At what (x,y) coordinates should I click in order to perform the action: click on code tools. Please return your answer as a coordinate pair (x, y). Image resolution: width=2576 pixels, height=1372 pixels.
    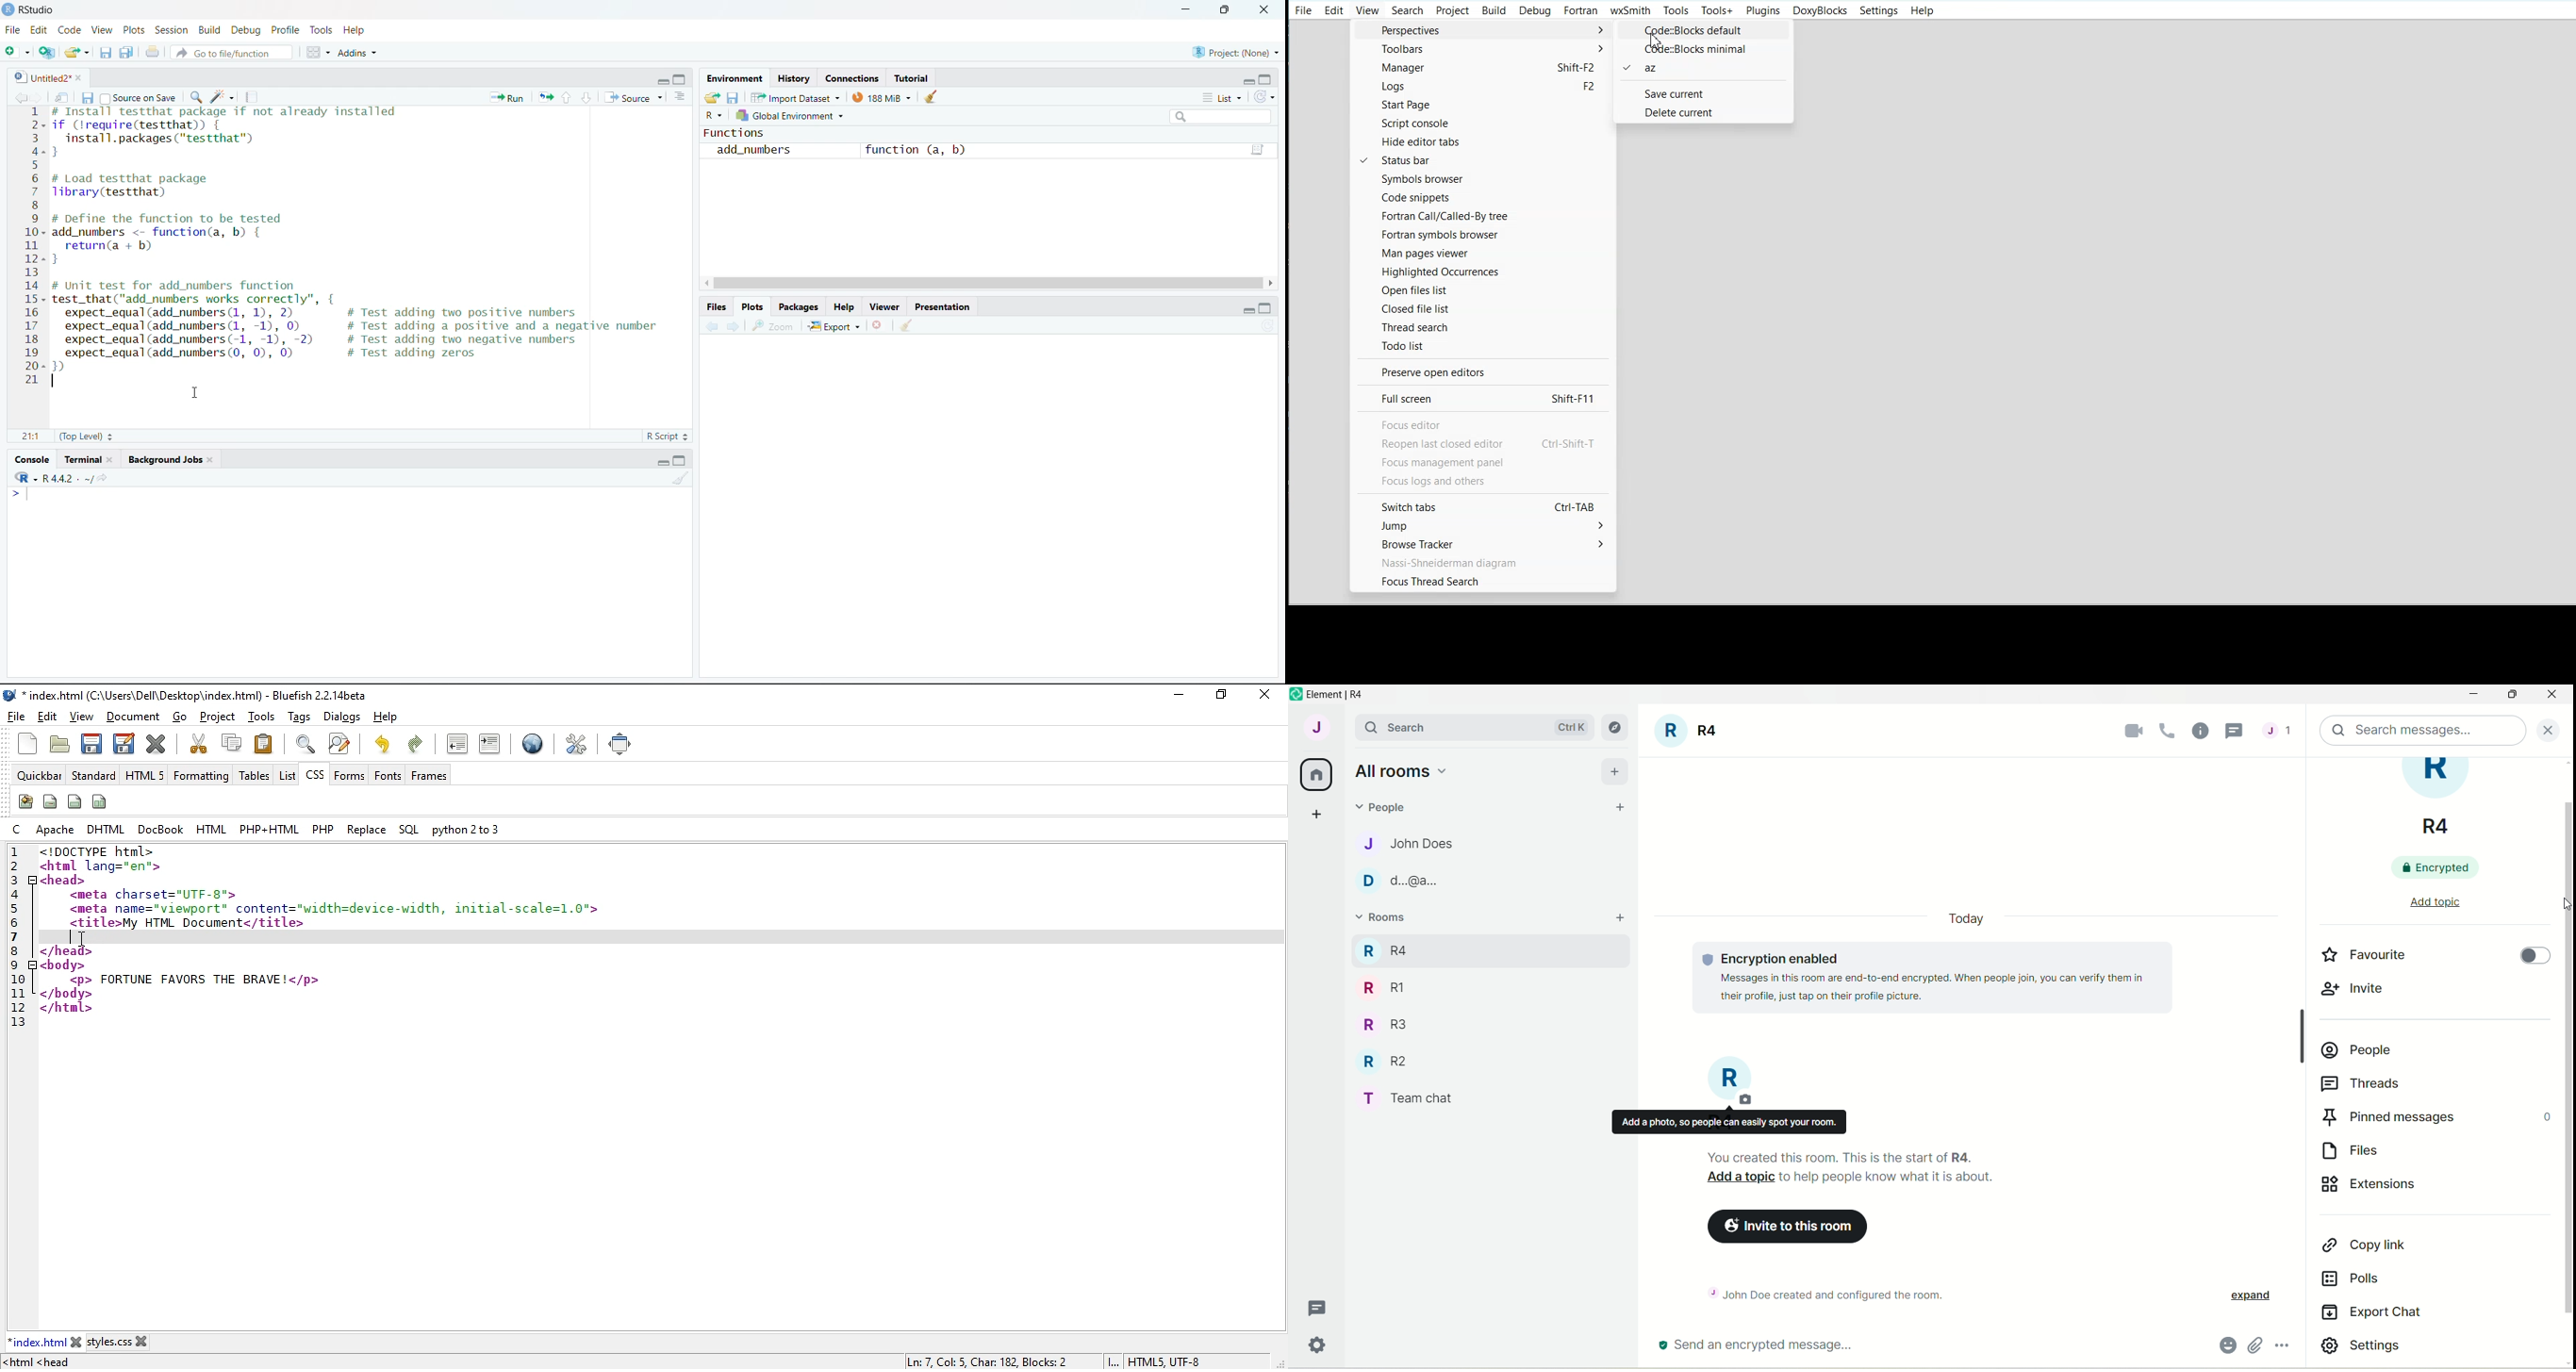
    Looking at the image, I should click on (221, 98).